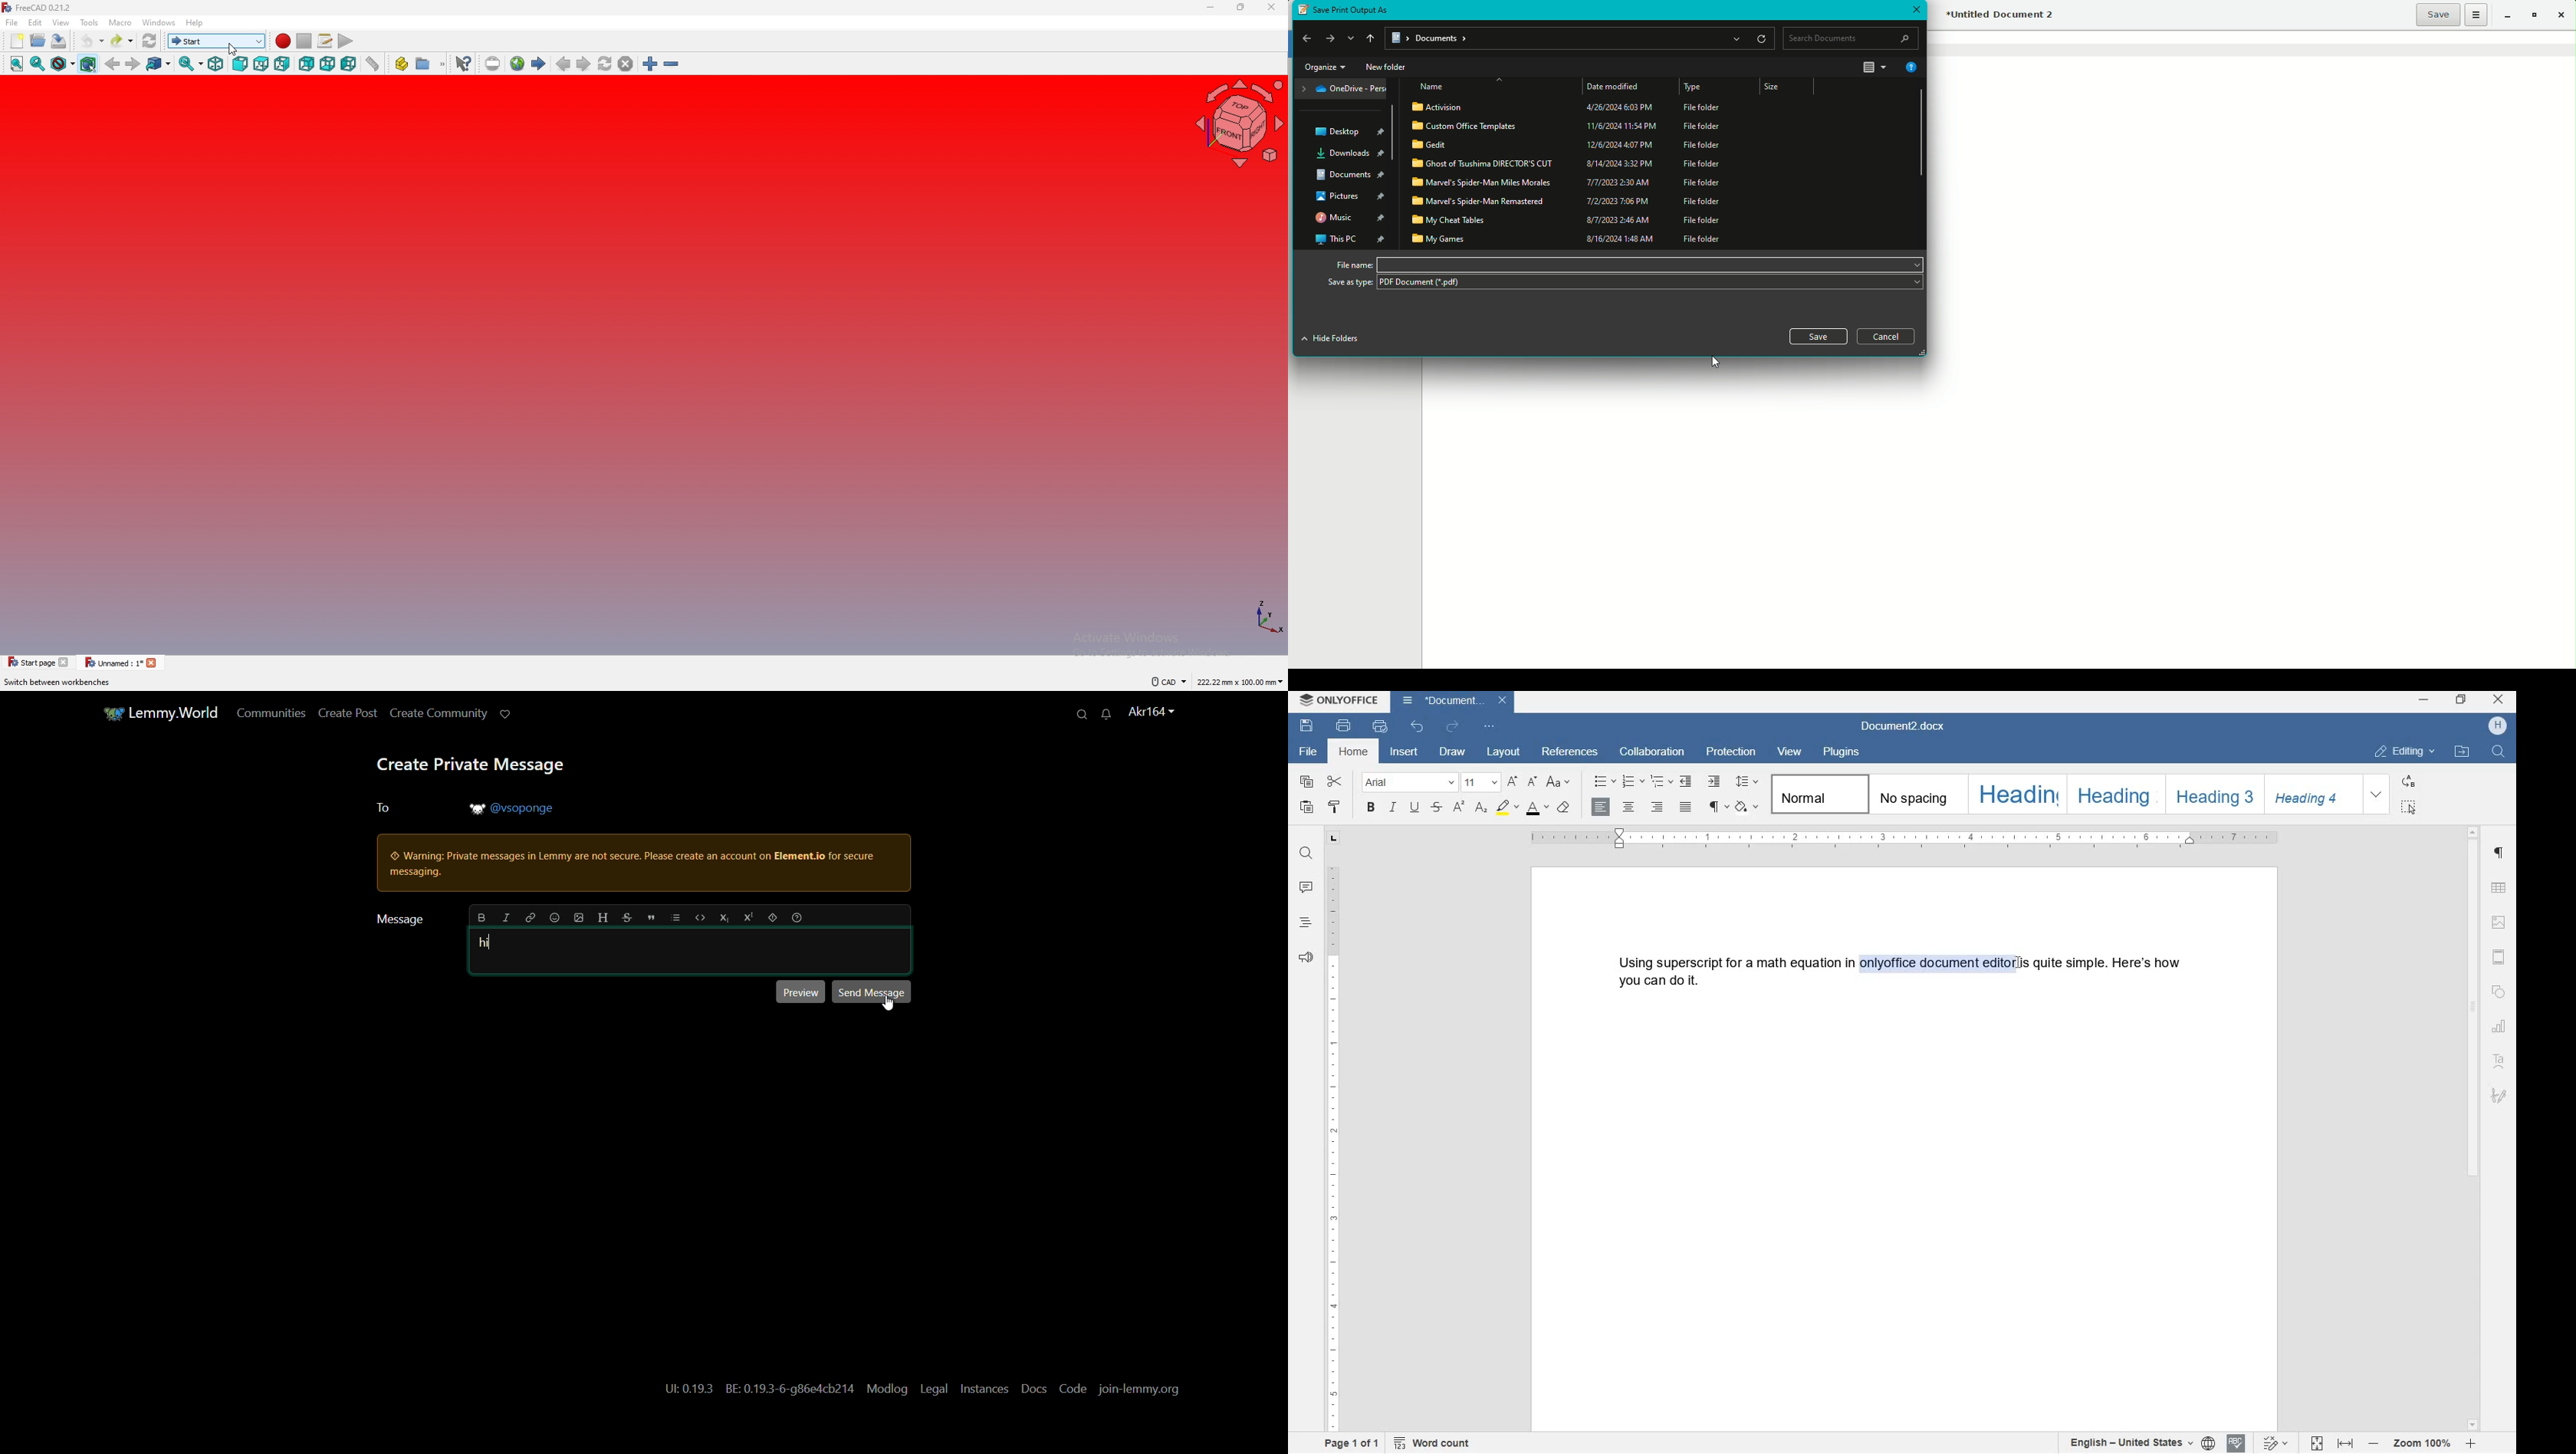  Describe the element at coordinates (2500, 854) in the screenshot. I see `paragraph settings` at that location.